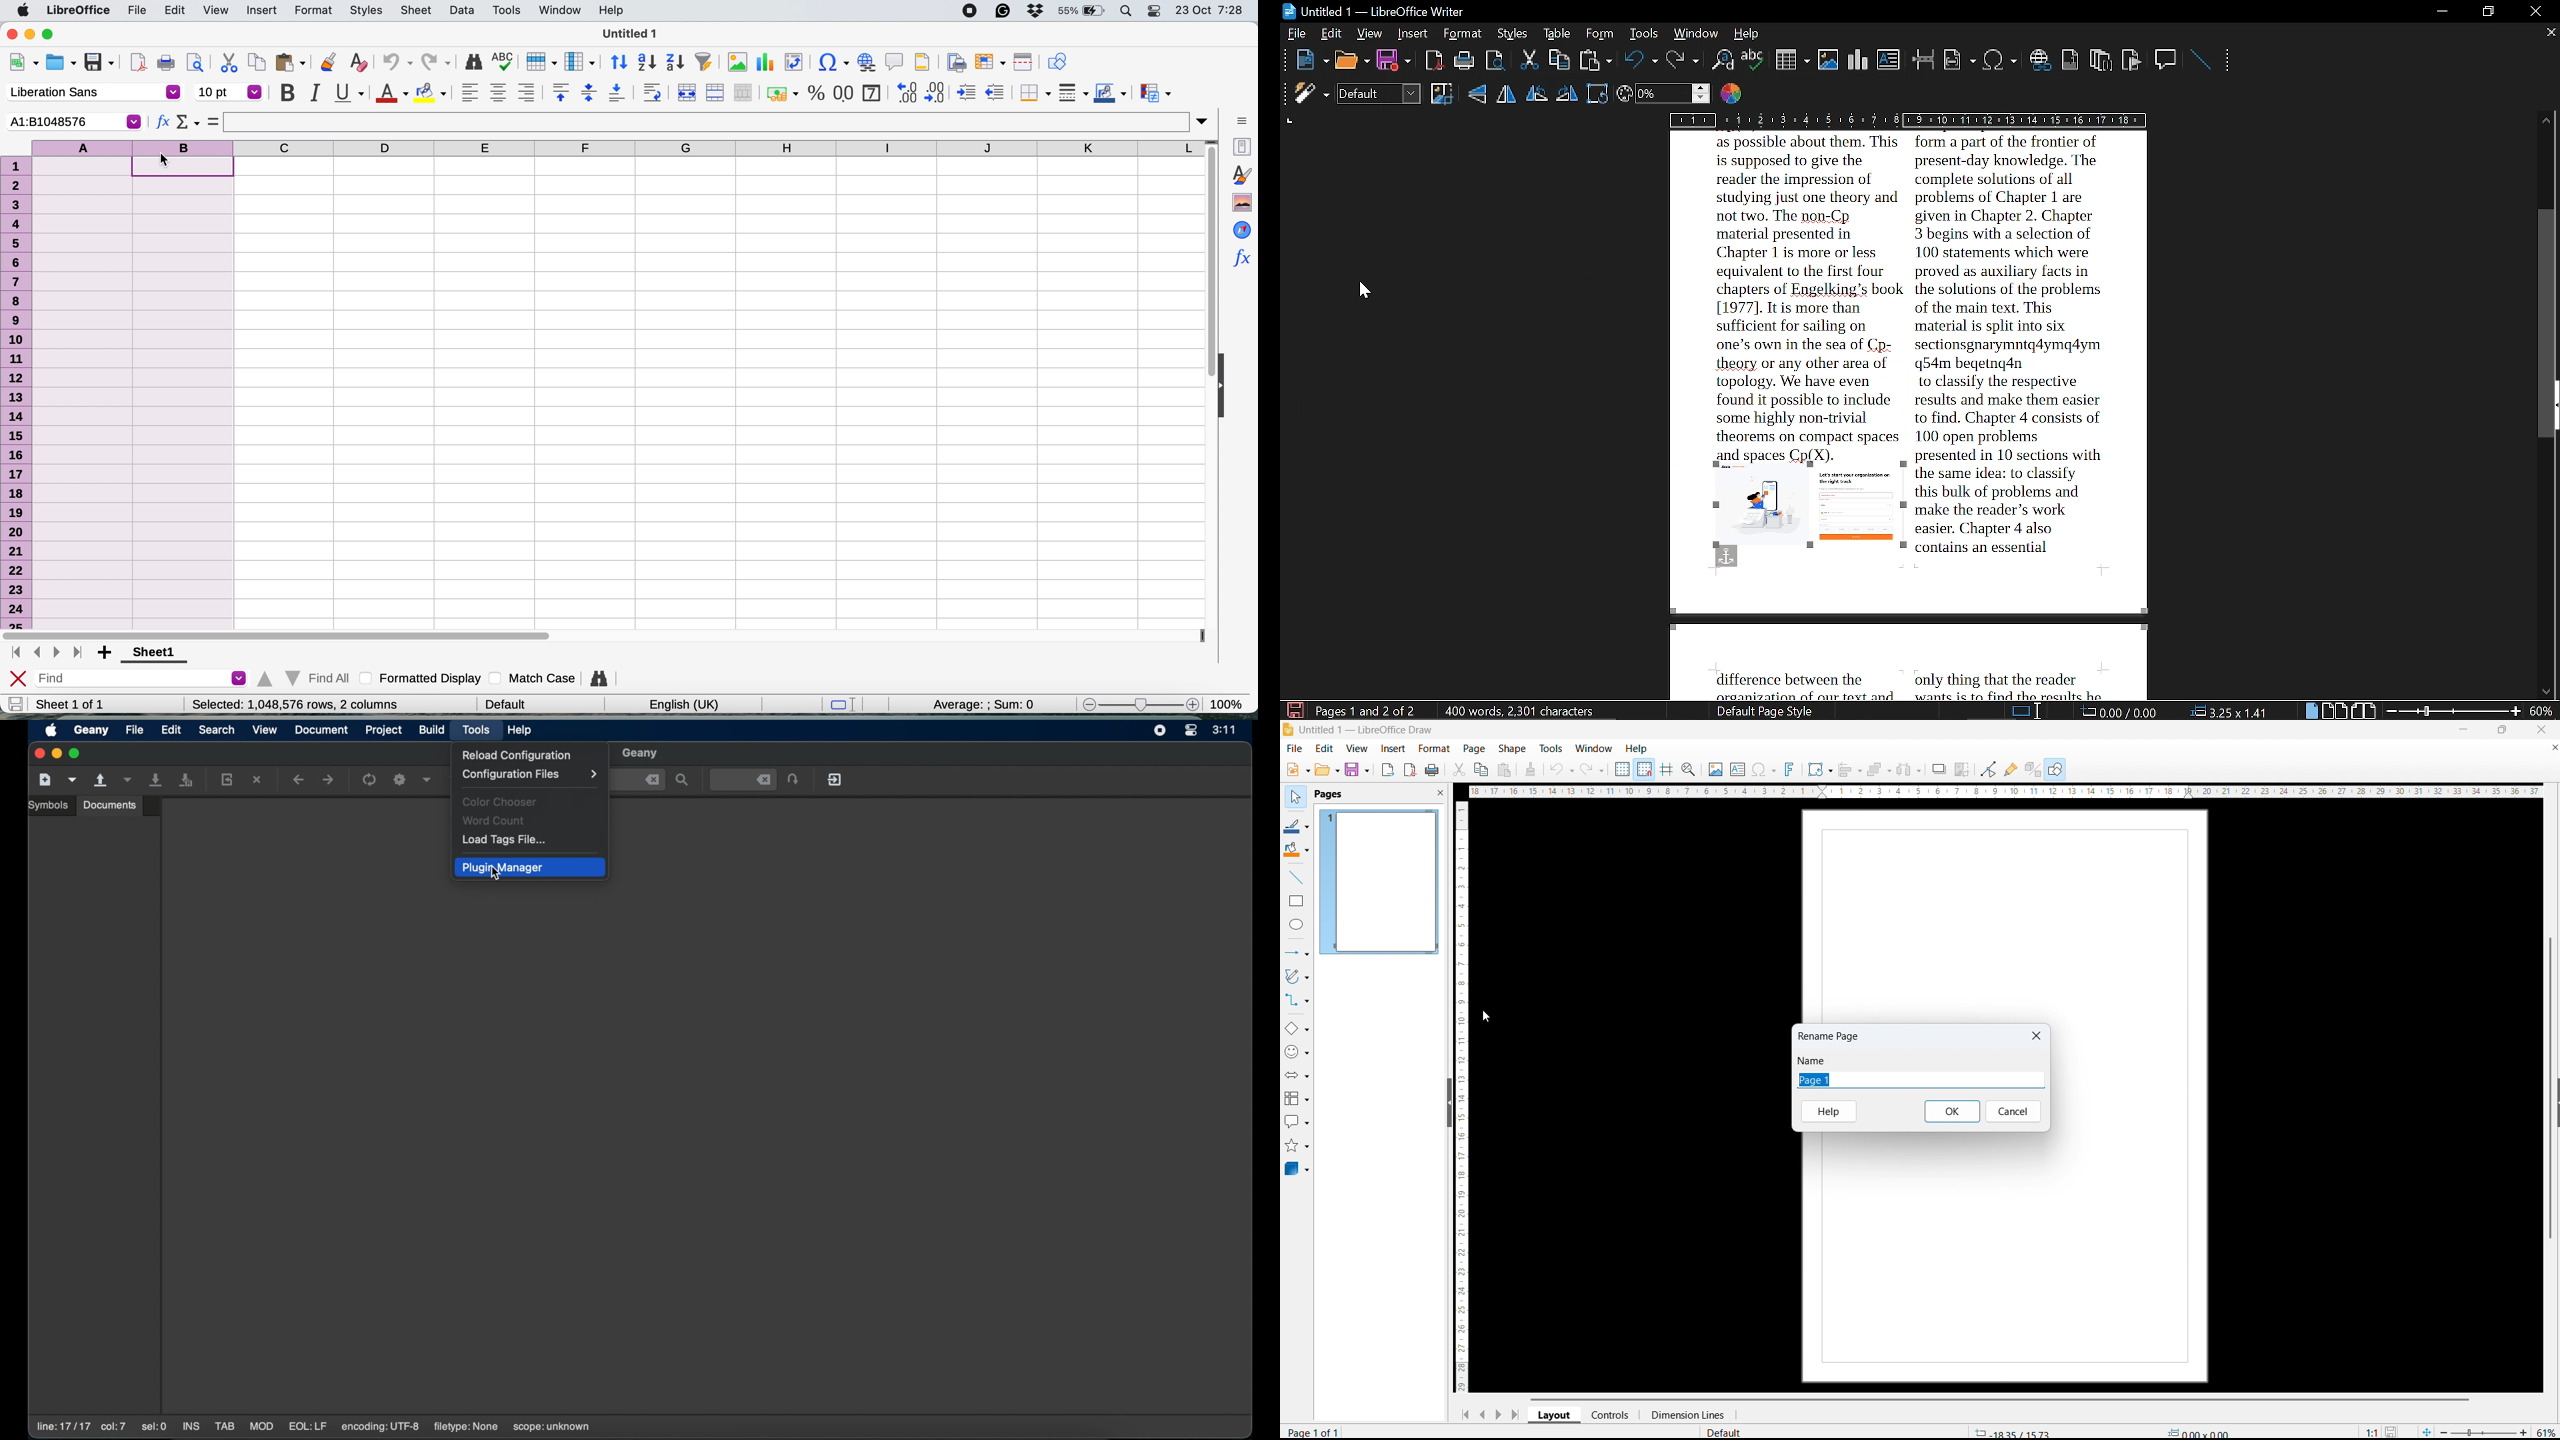 Image resolution: width=2576 pixels, height=1456 pixels. What do you see at coordinates (110, 805) in the screenshot?
I see `documents` at bounding box center [110, 805].